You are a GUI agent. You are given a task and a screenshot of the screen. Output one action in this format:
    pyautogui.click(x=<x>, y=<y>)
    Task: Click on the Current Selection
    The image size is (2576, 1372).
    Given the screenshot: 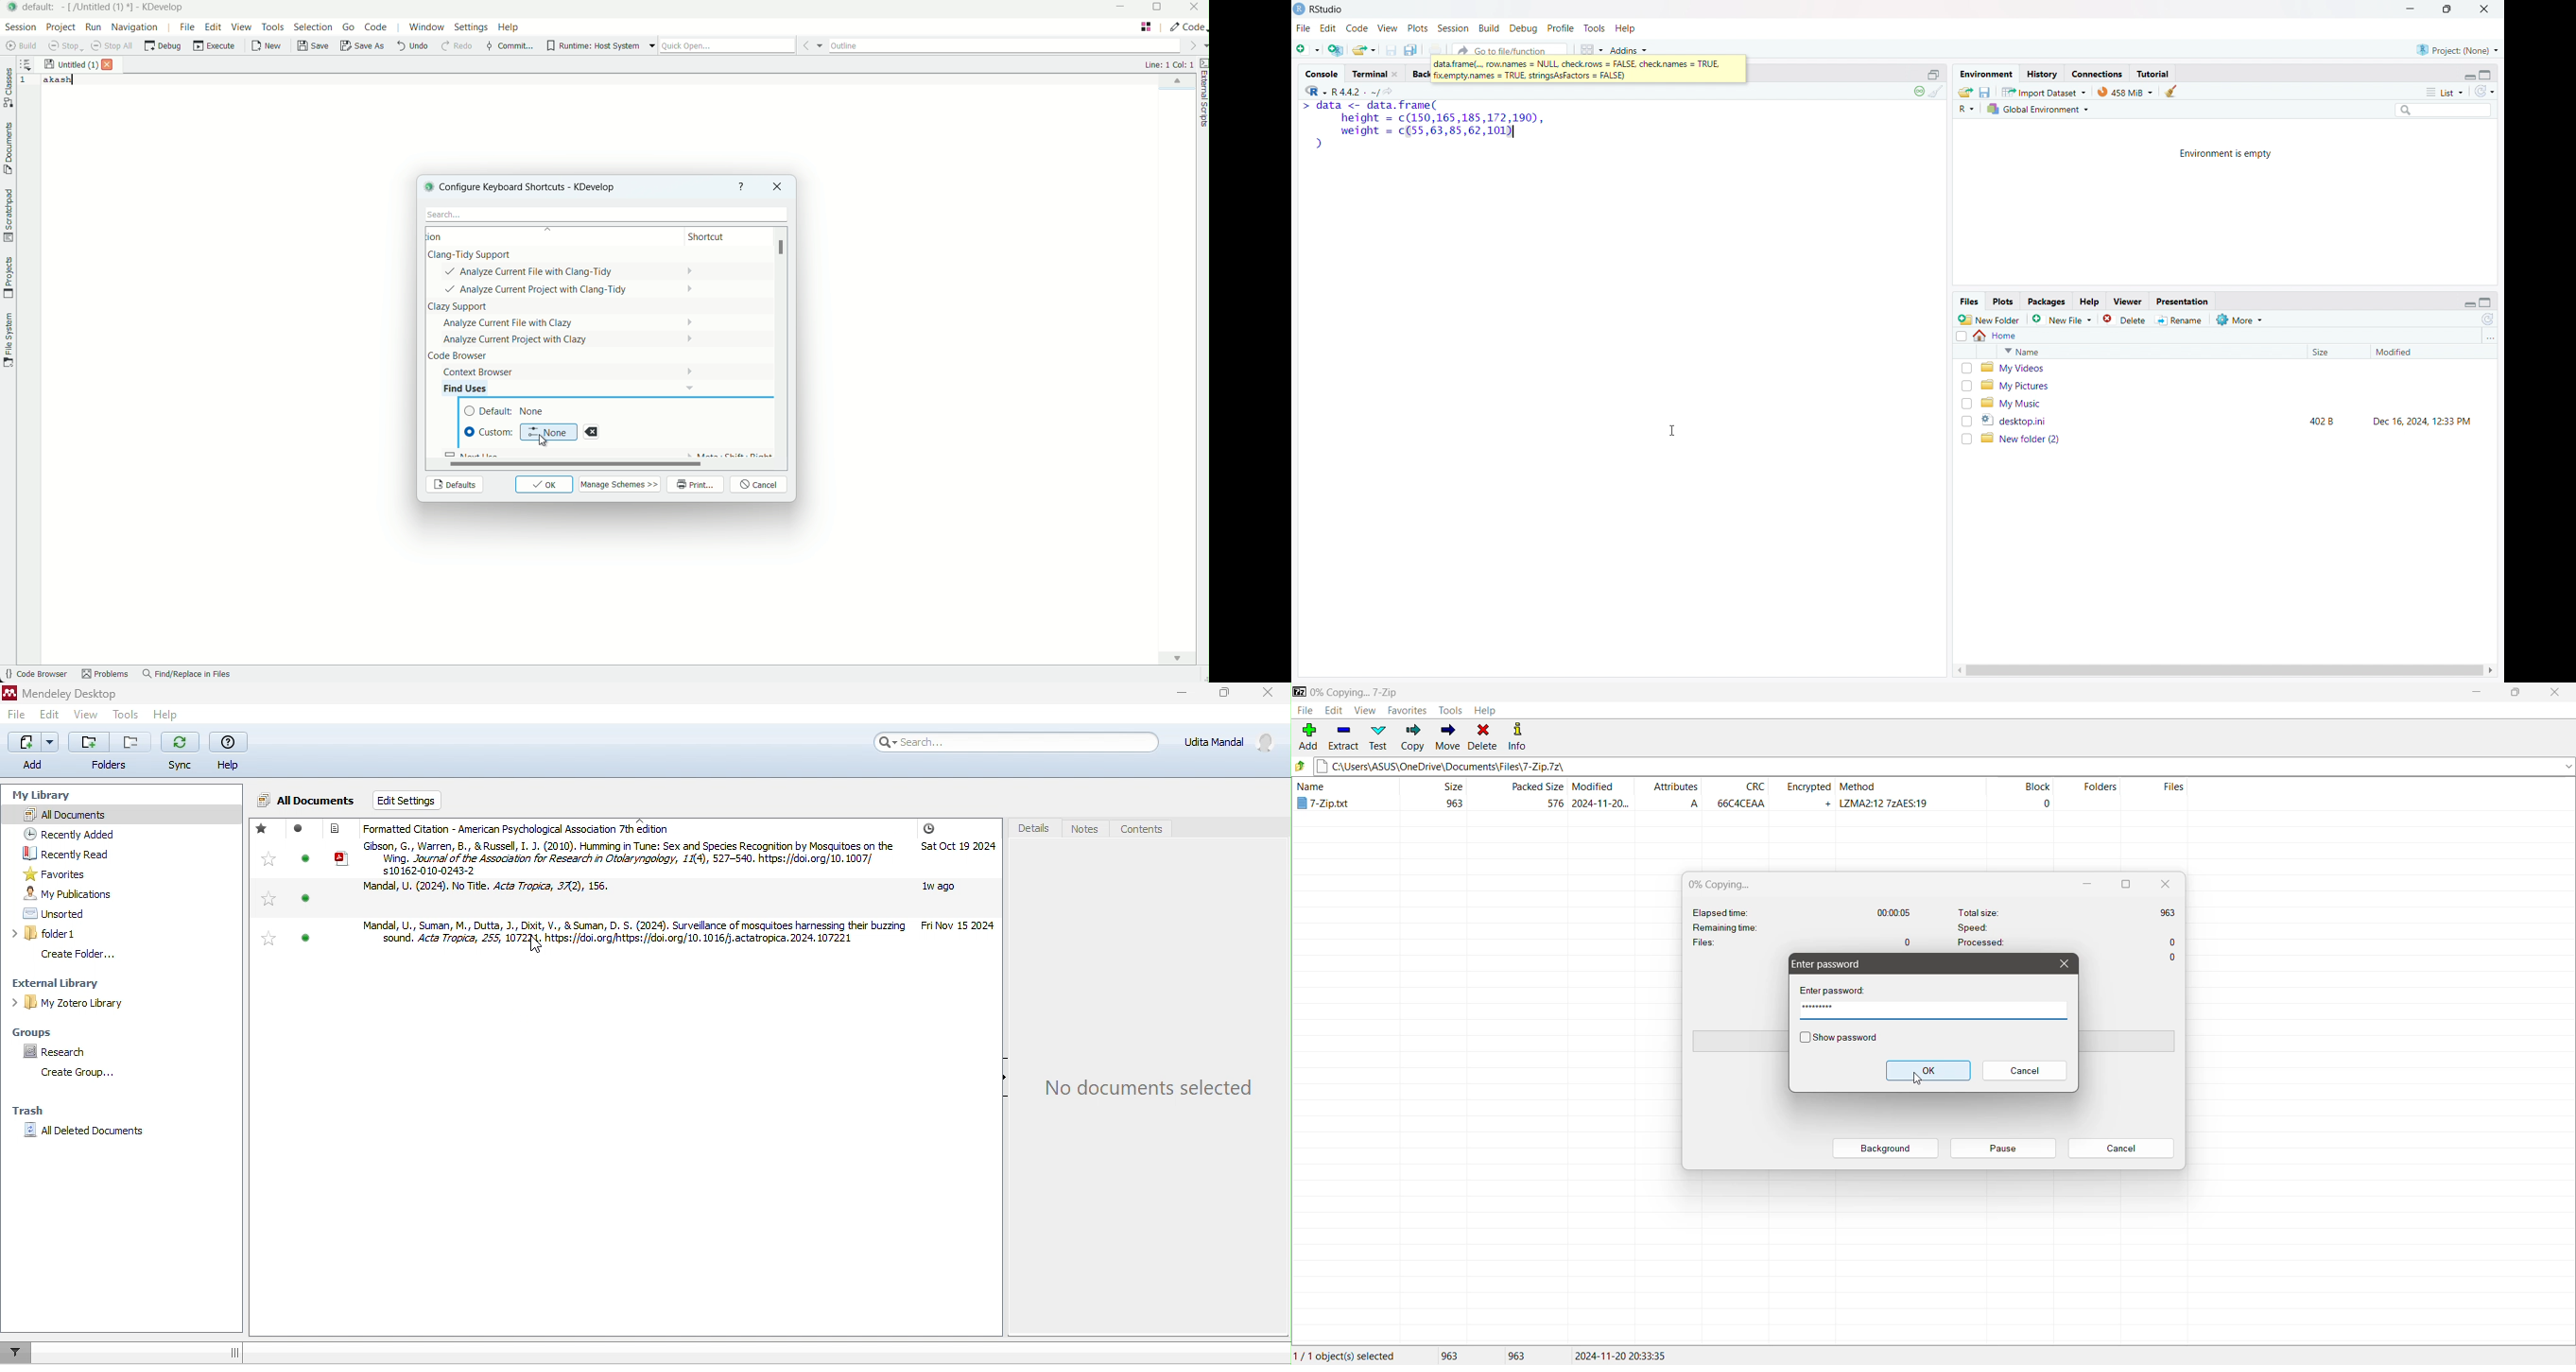 What is the action you would take?
    pyautogui.click(x=1352, y=1356)
    